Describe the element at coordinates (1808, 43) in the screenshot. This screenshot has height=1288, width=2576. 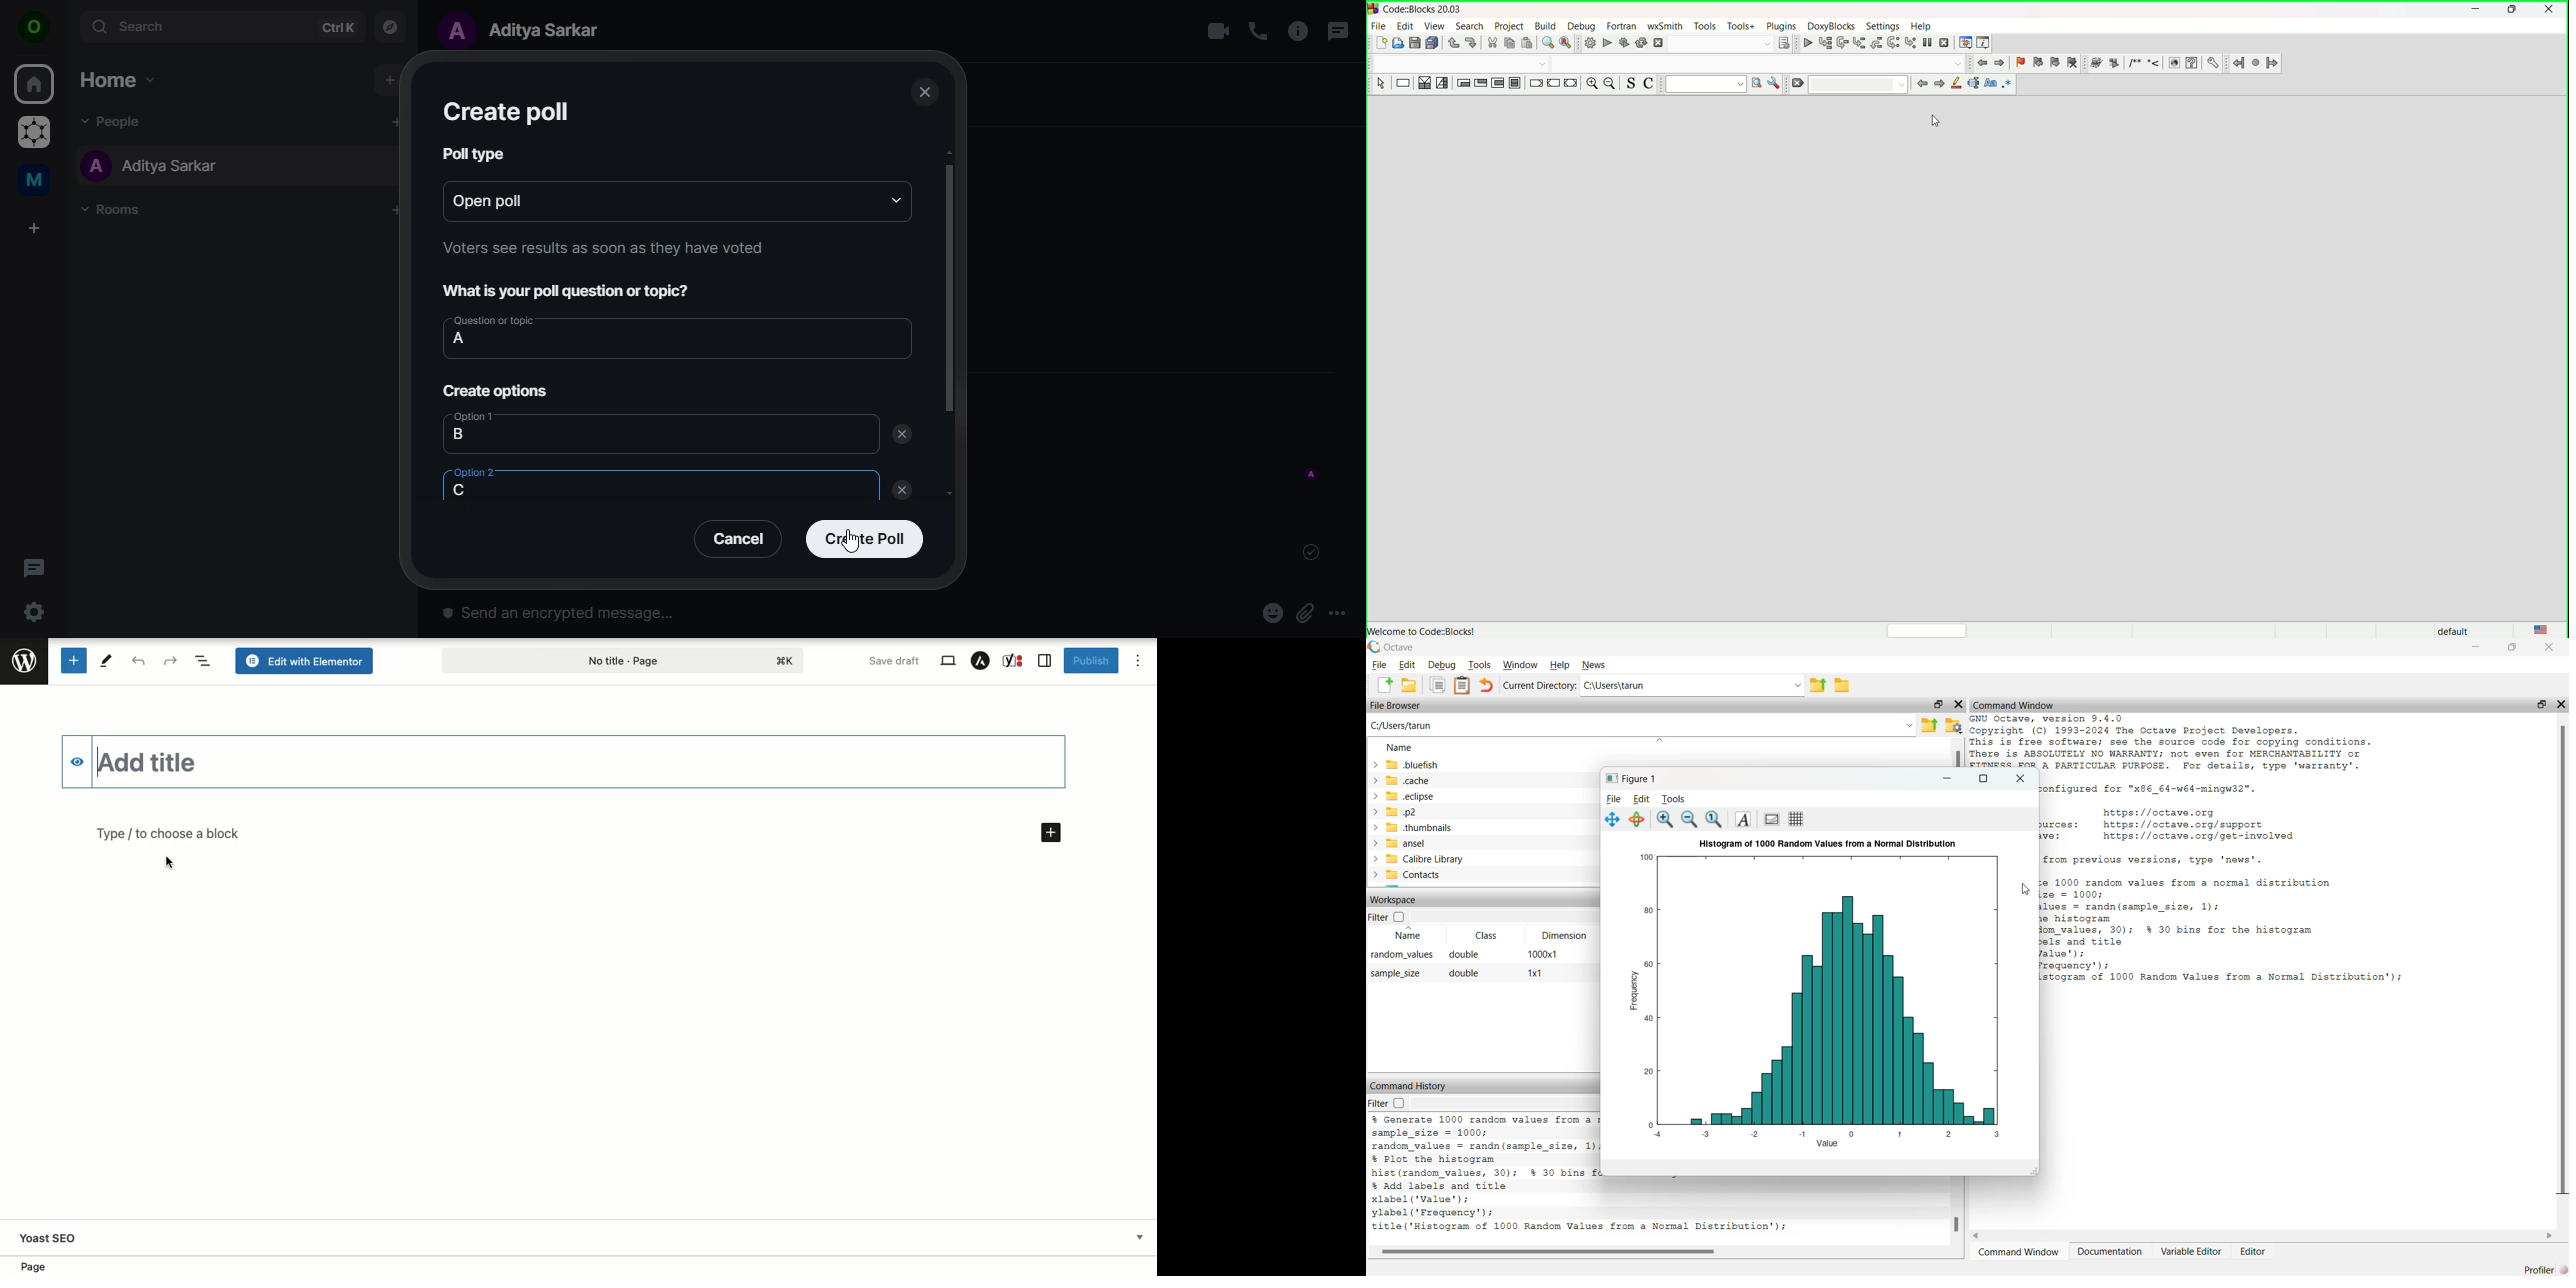
I see `debug` at that location.